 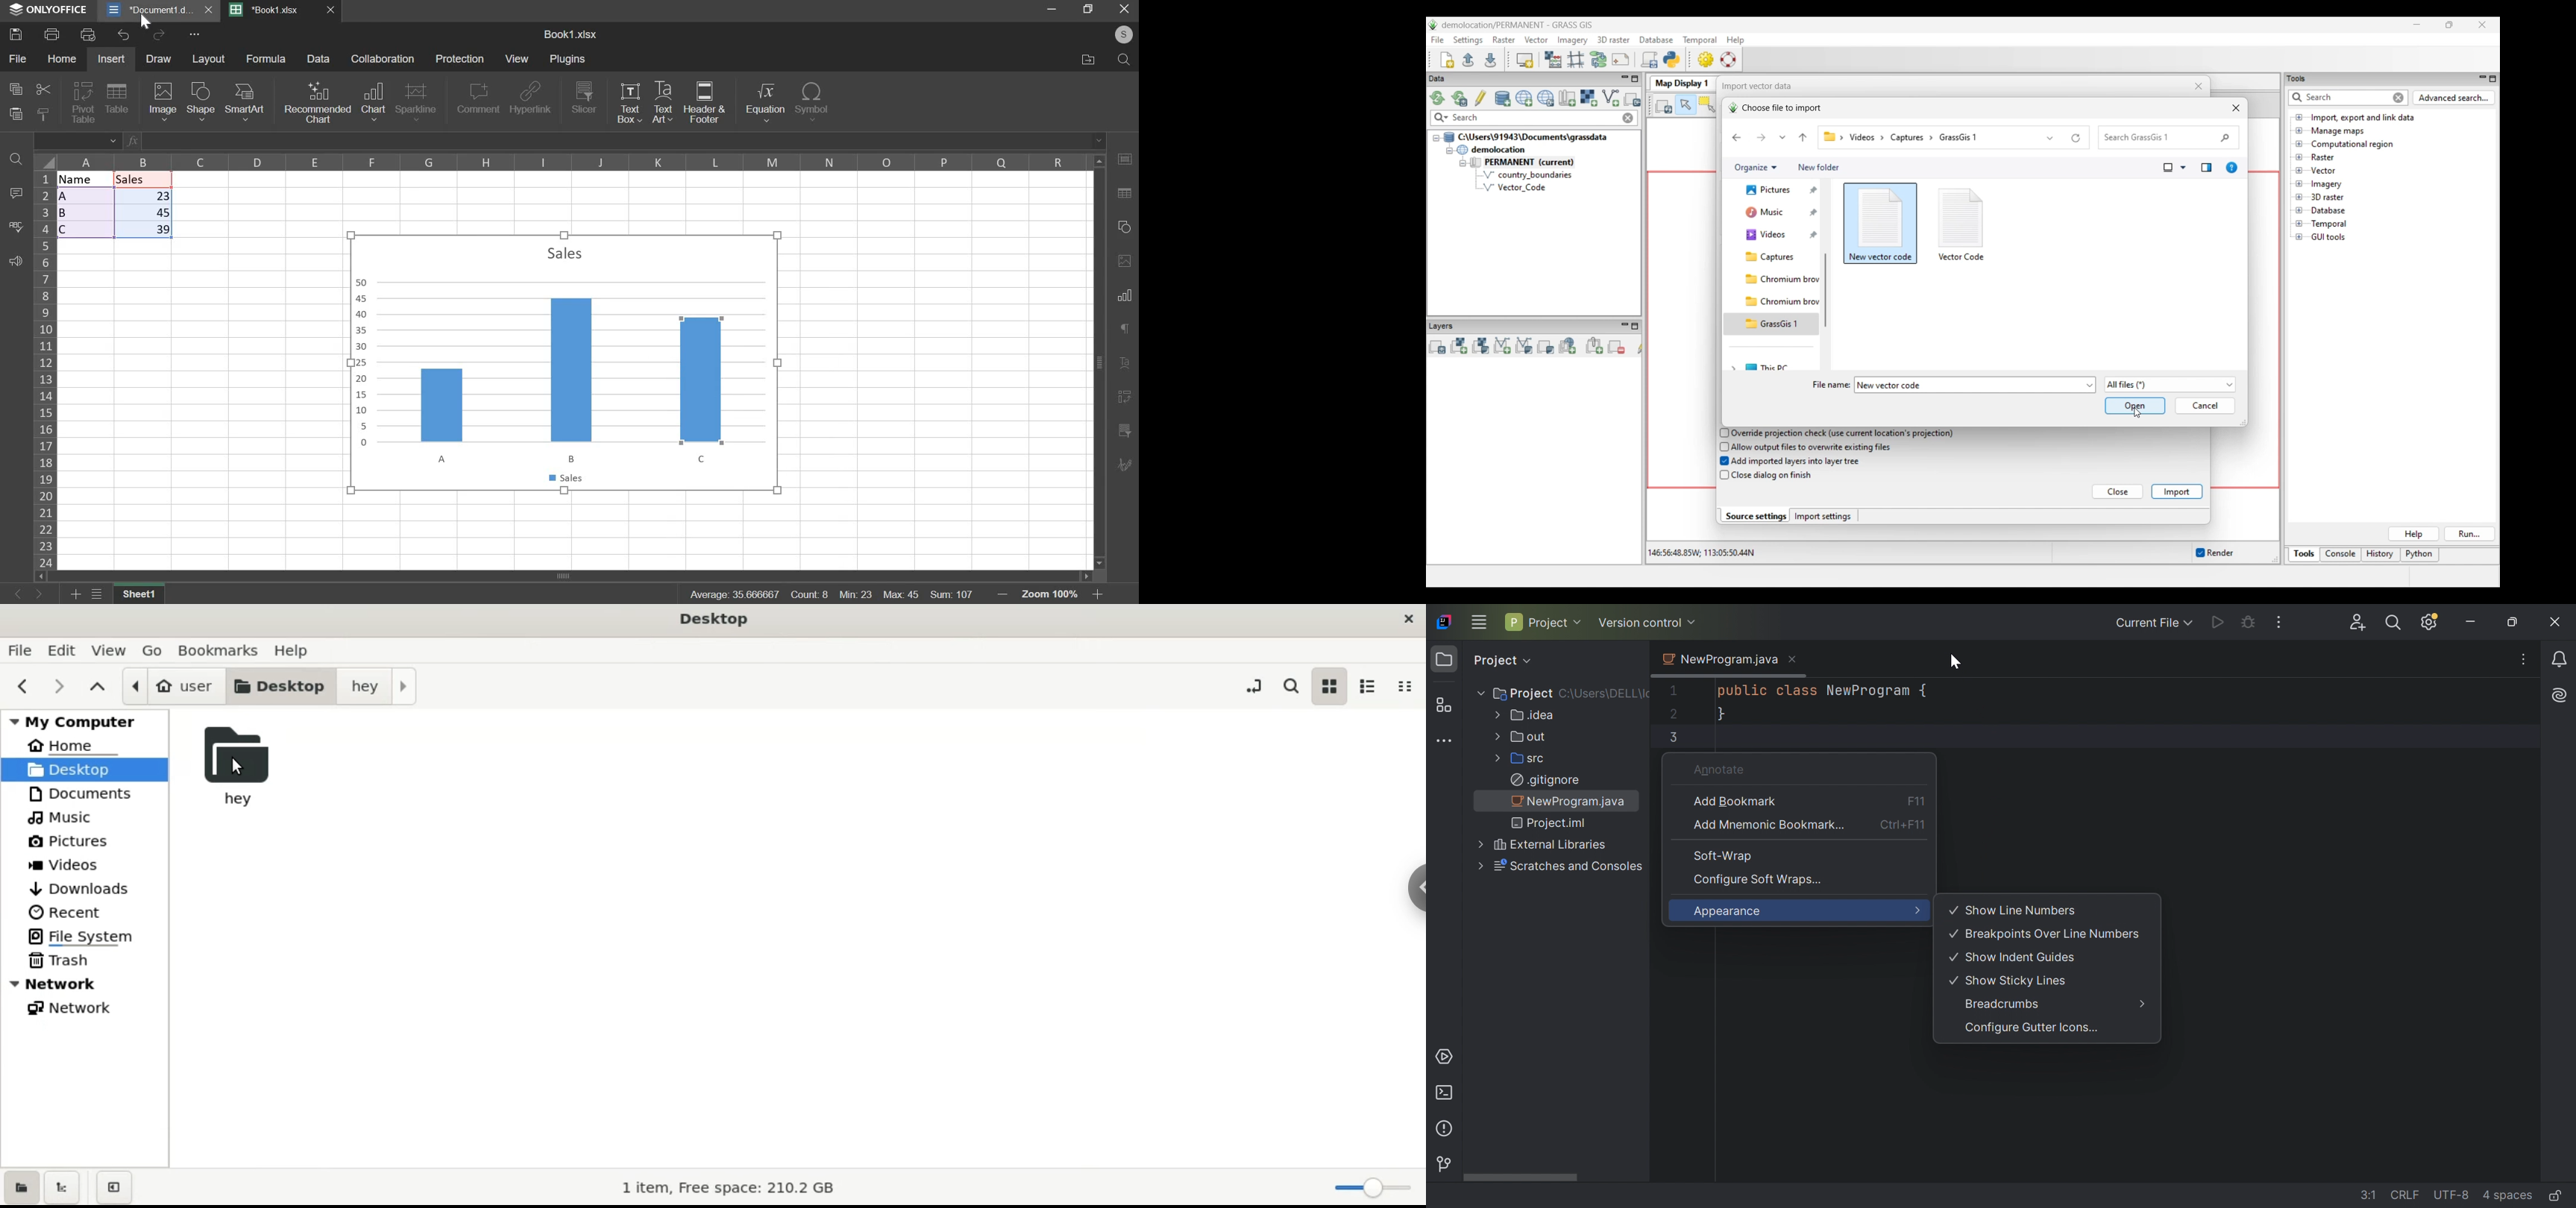 I want to click on comment, so click(x=18, y=195).